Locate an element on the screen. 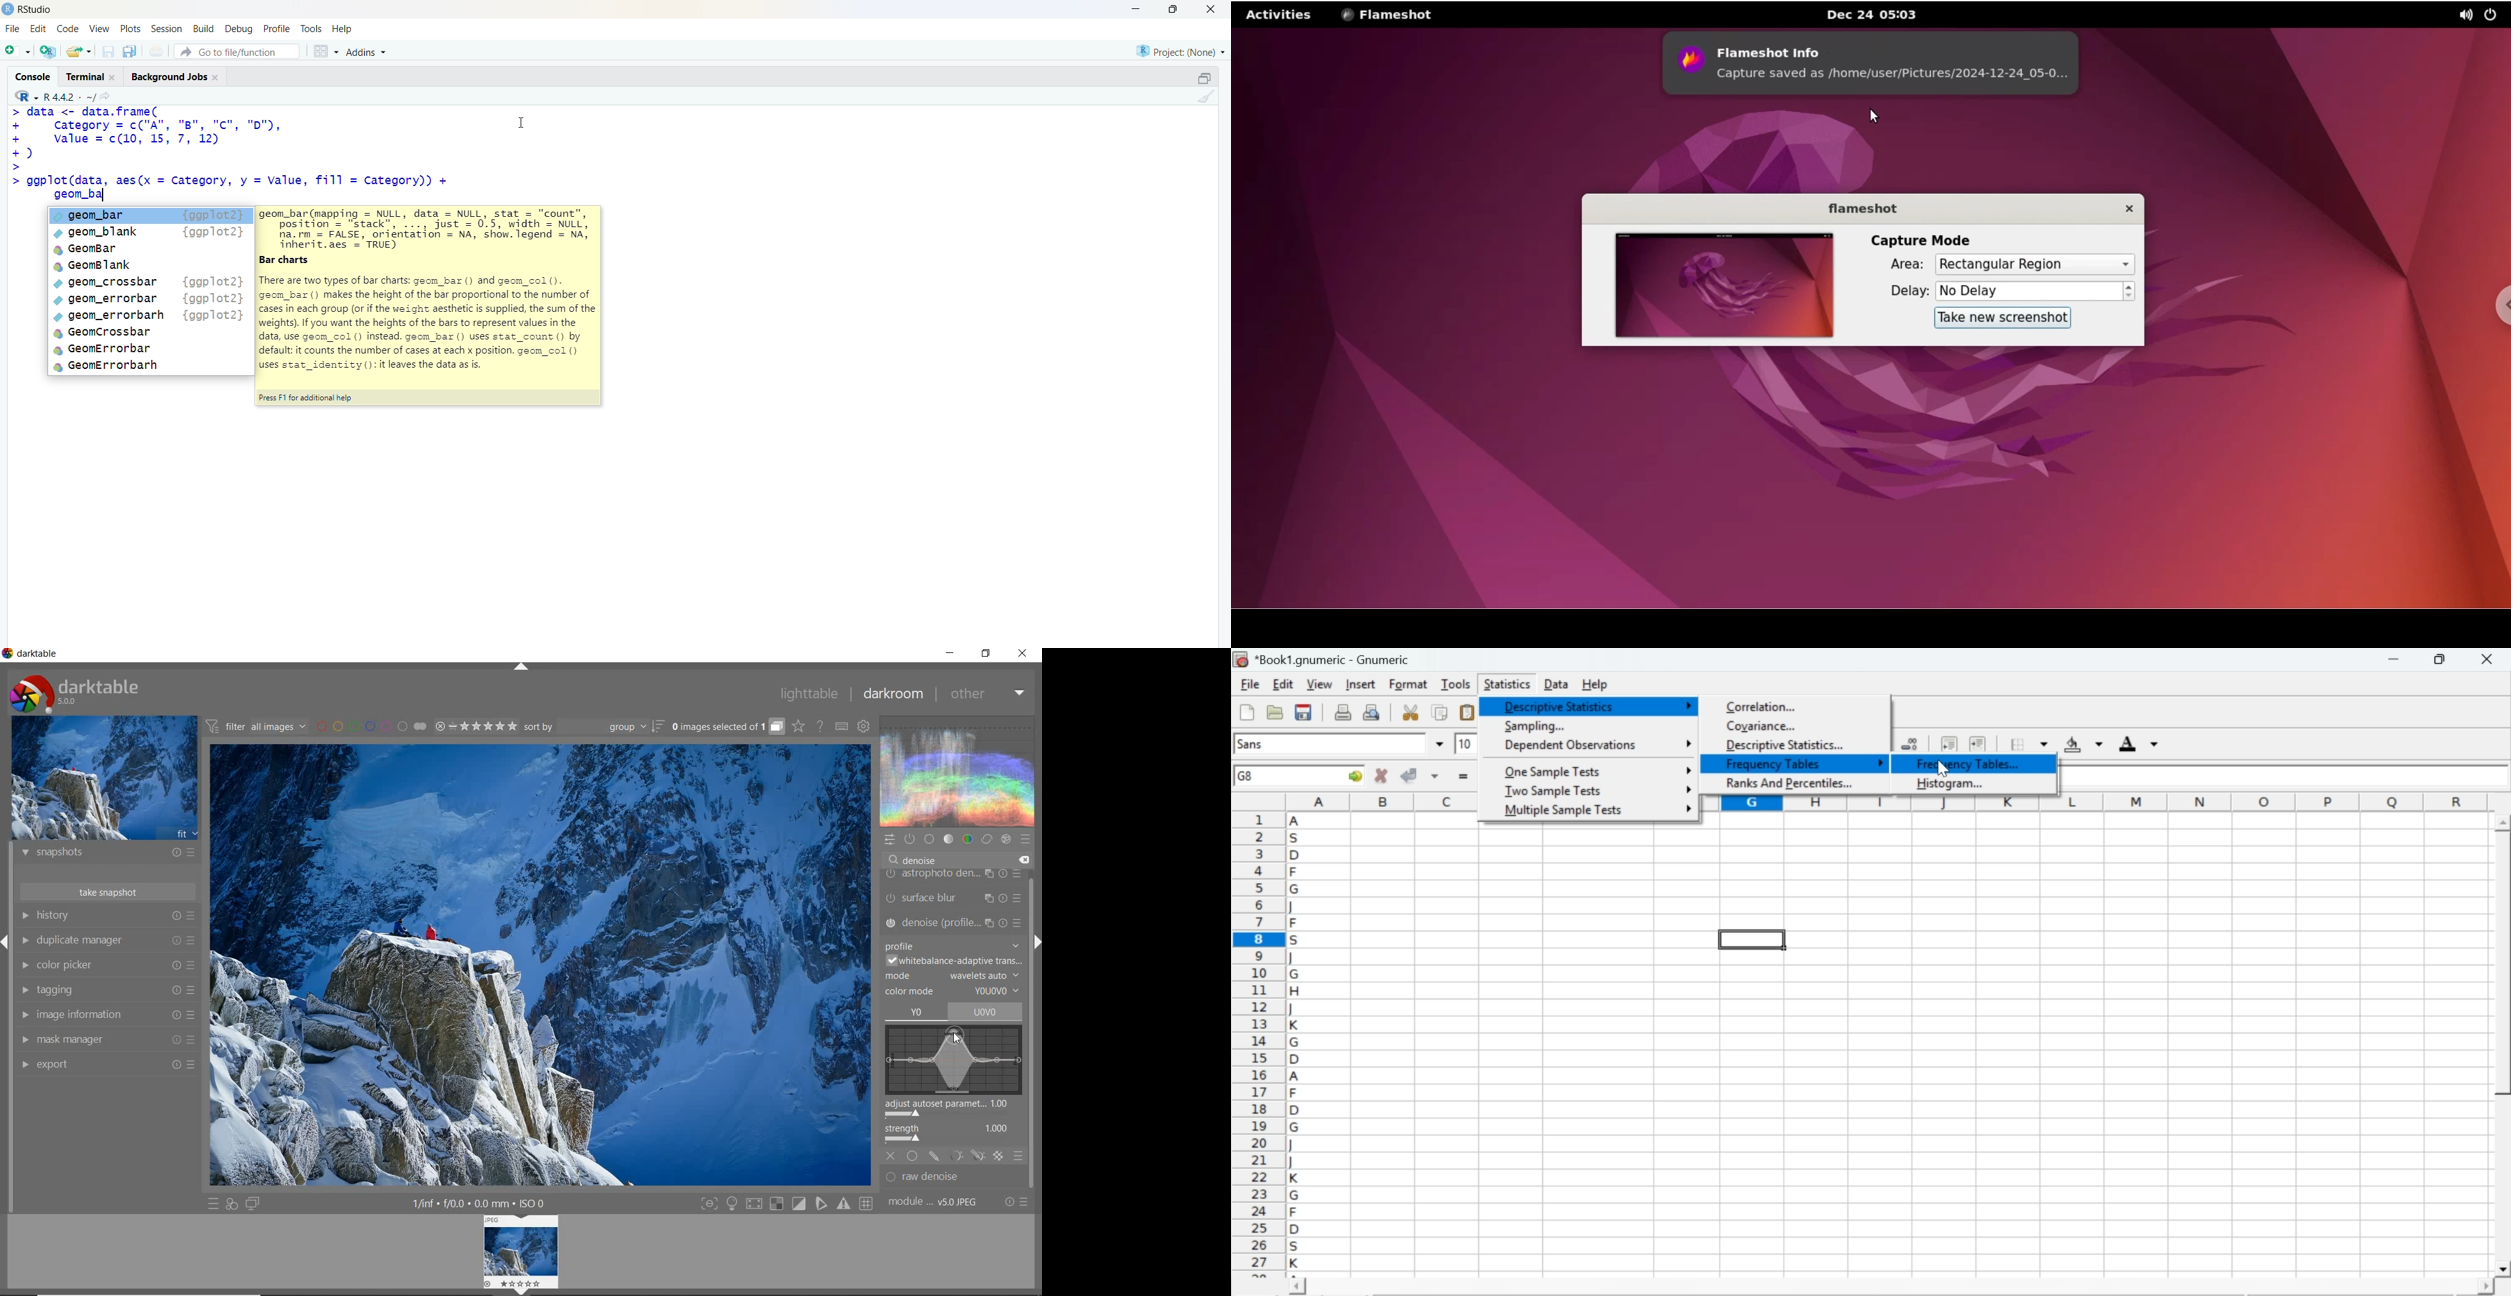 The height and width of the screenshot is (1316, 2520). tools is located at coordinates (312, 29).